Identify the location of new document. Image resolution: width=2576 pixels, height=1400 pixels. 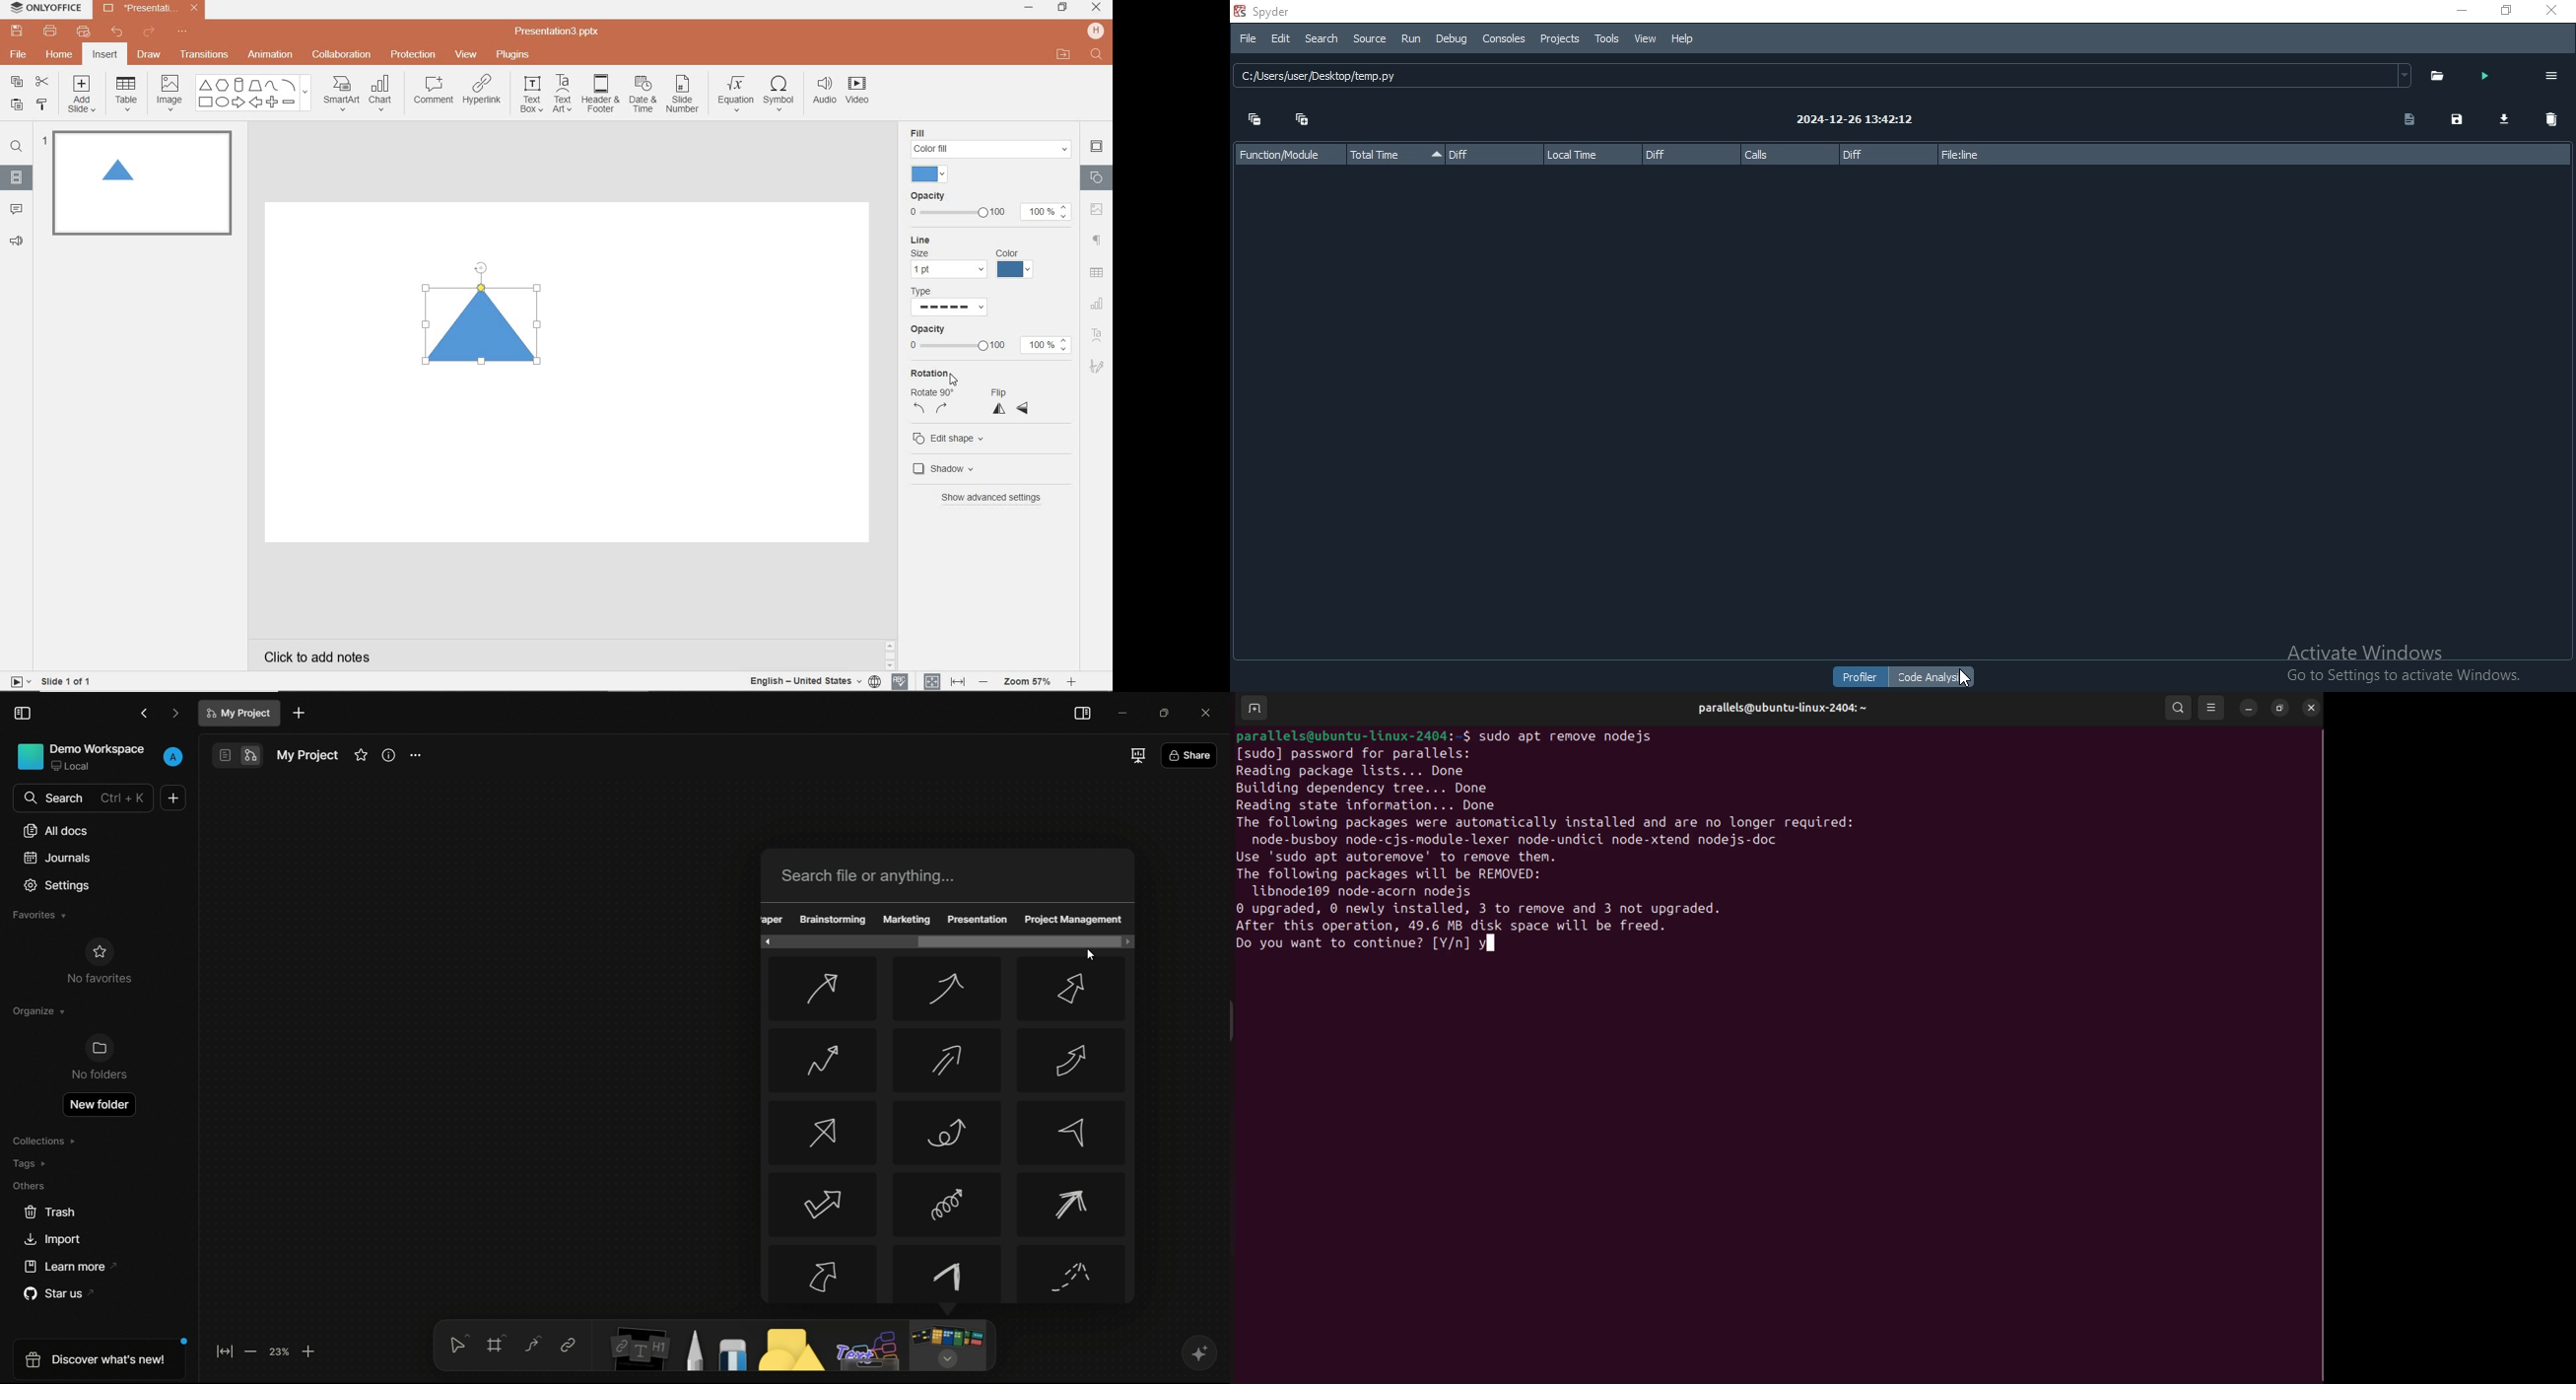
(173, 798).